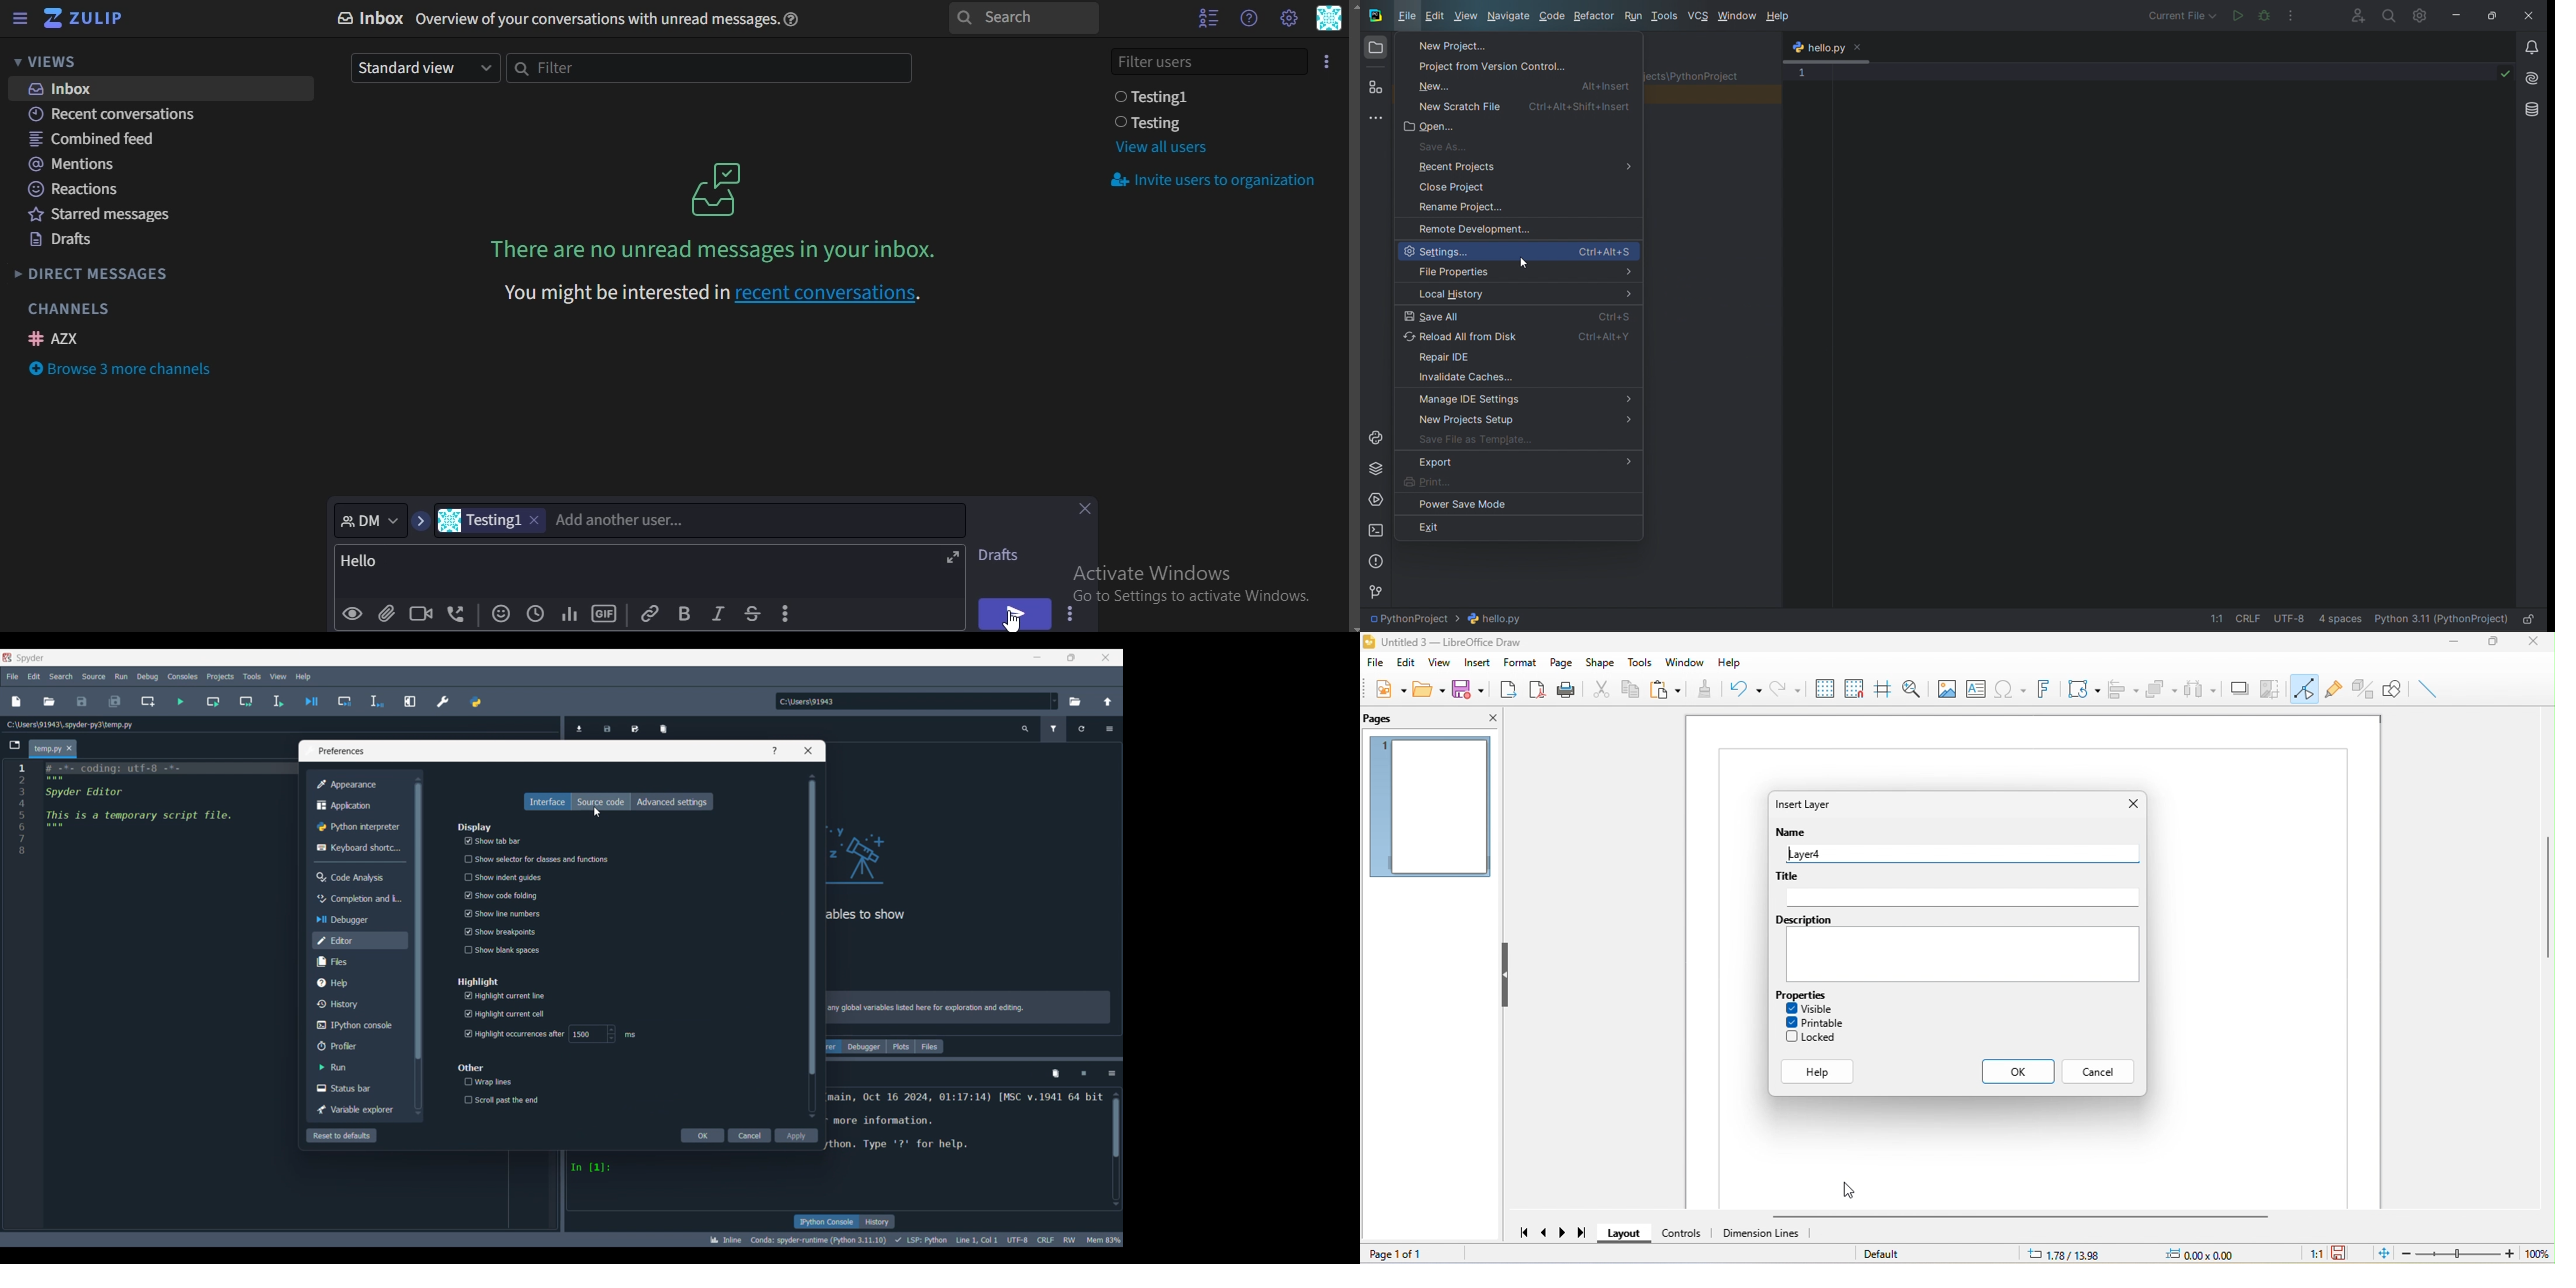 This screenshot has height=1288, width=2576. Describe the element at coordinates (16, 702) in the screenshot. I see `New file` at that location.